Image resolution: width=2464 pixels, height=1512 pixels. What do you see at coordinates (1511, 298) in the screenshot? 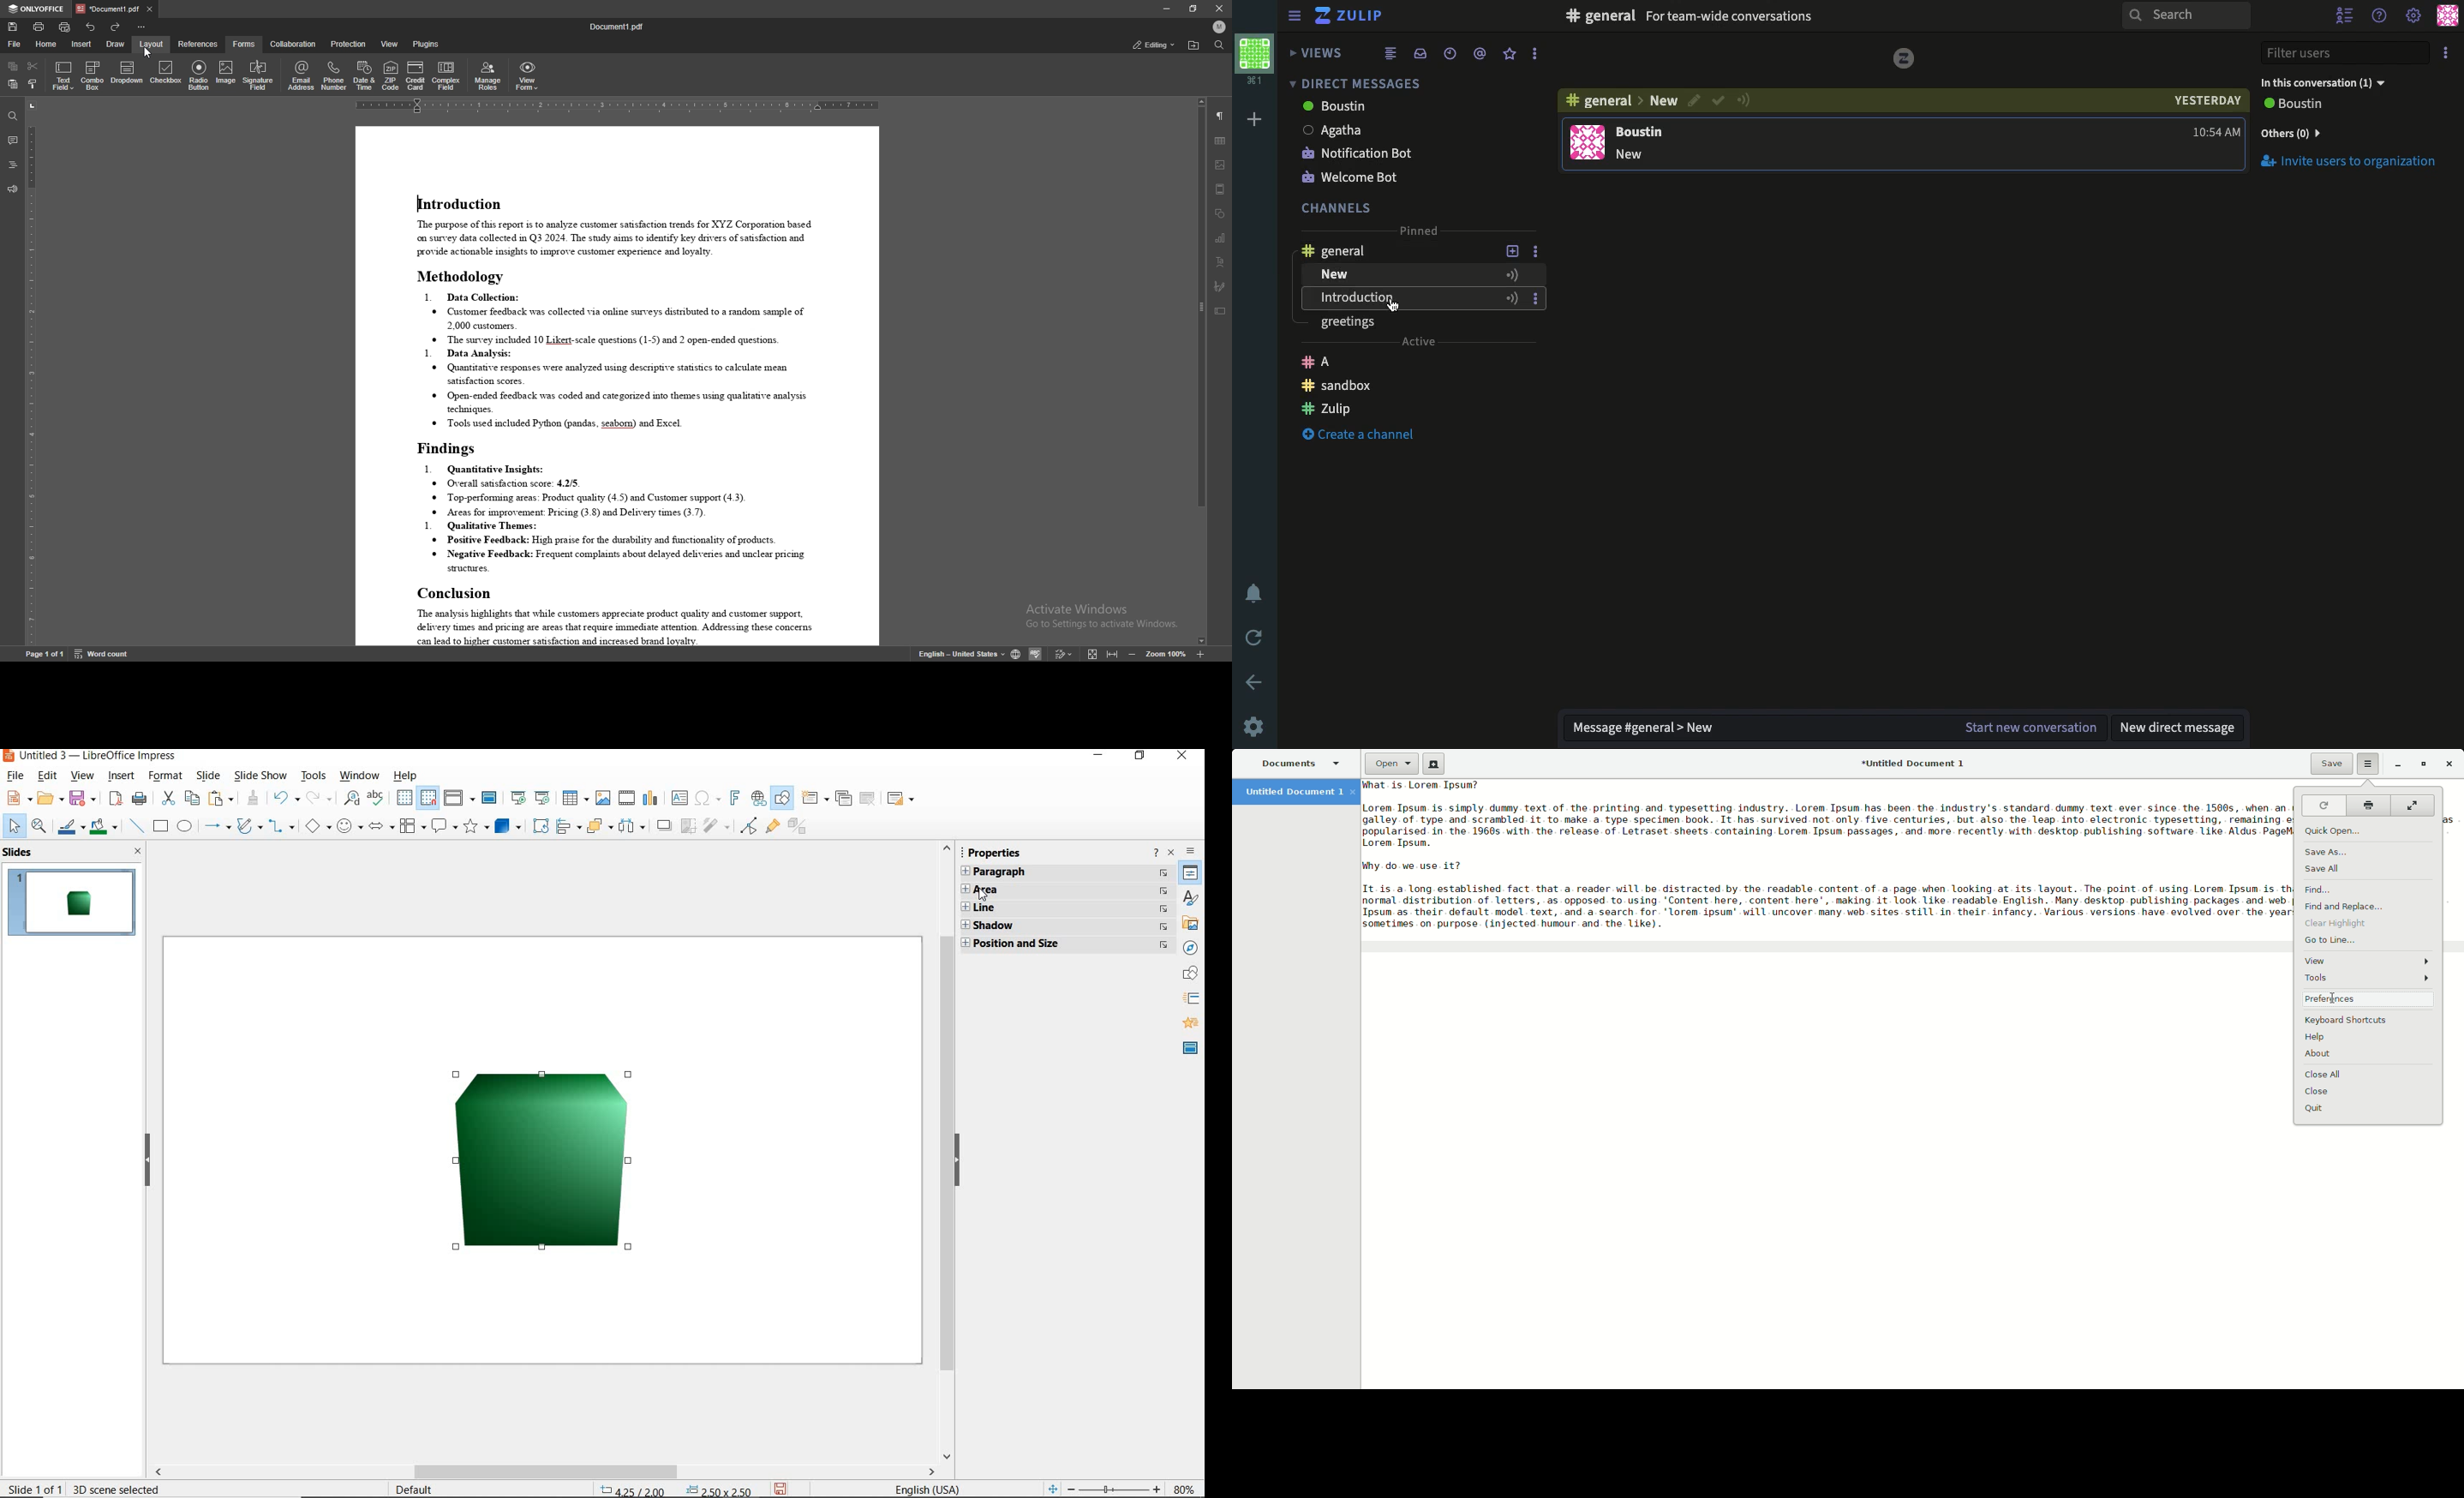
I see `Active` at bounding box center [1511, 298].